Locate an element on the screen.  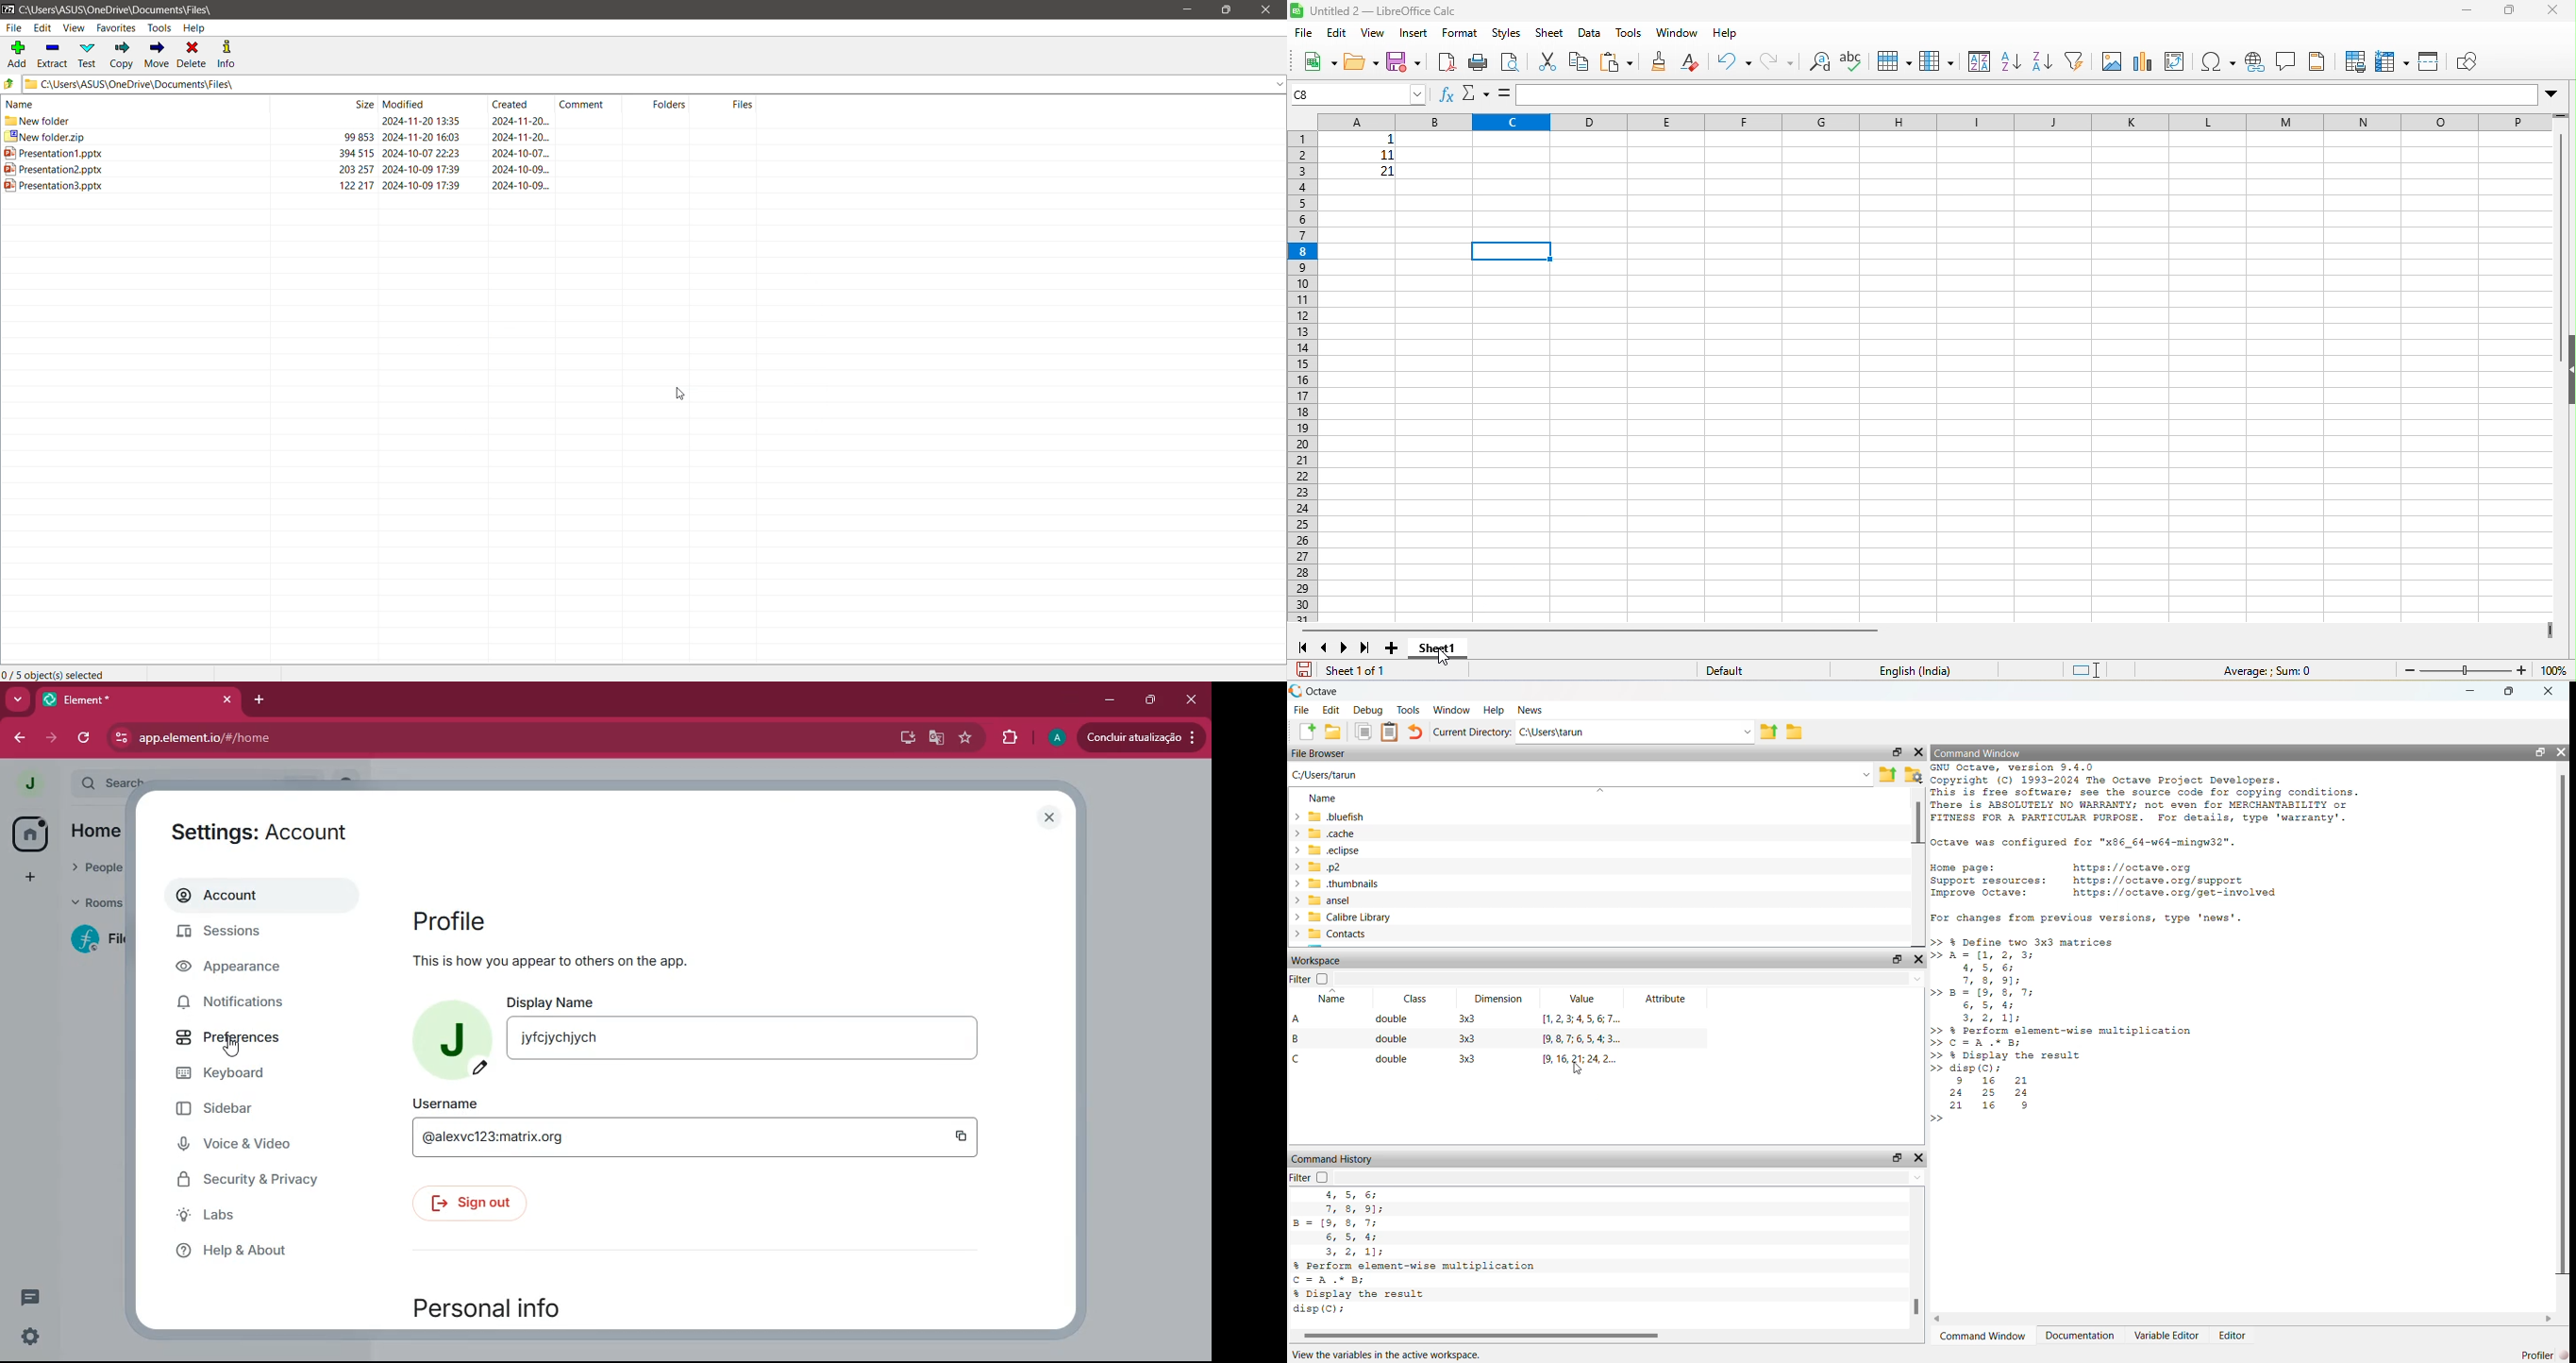
select function is located at coordinates (1477, 93).